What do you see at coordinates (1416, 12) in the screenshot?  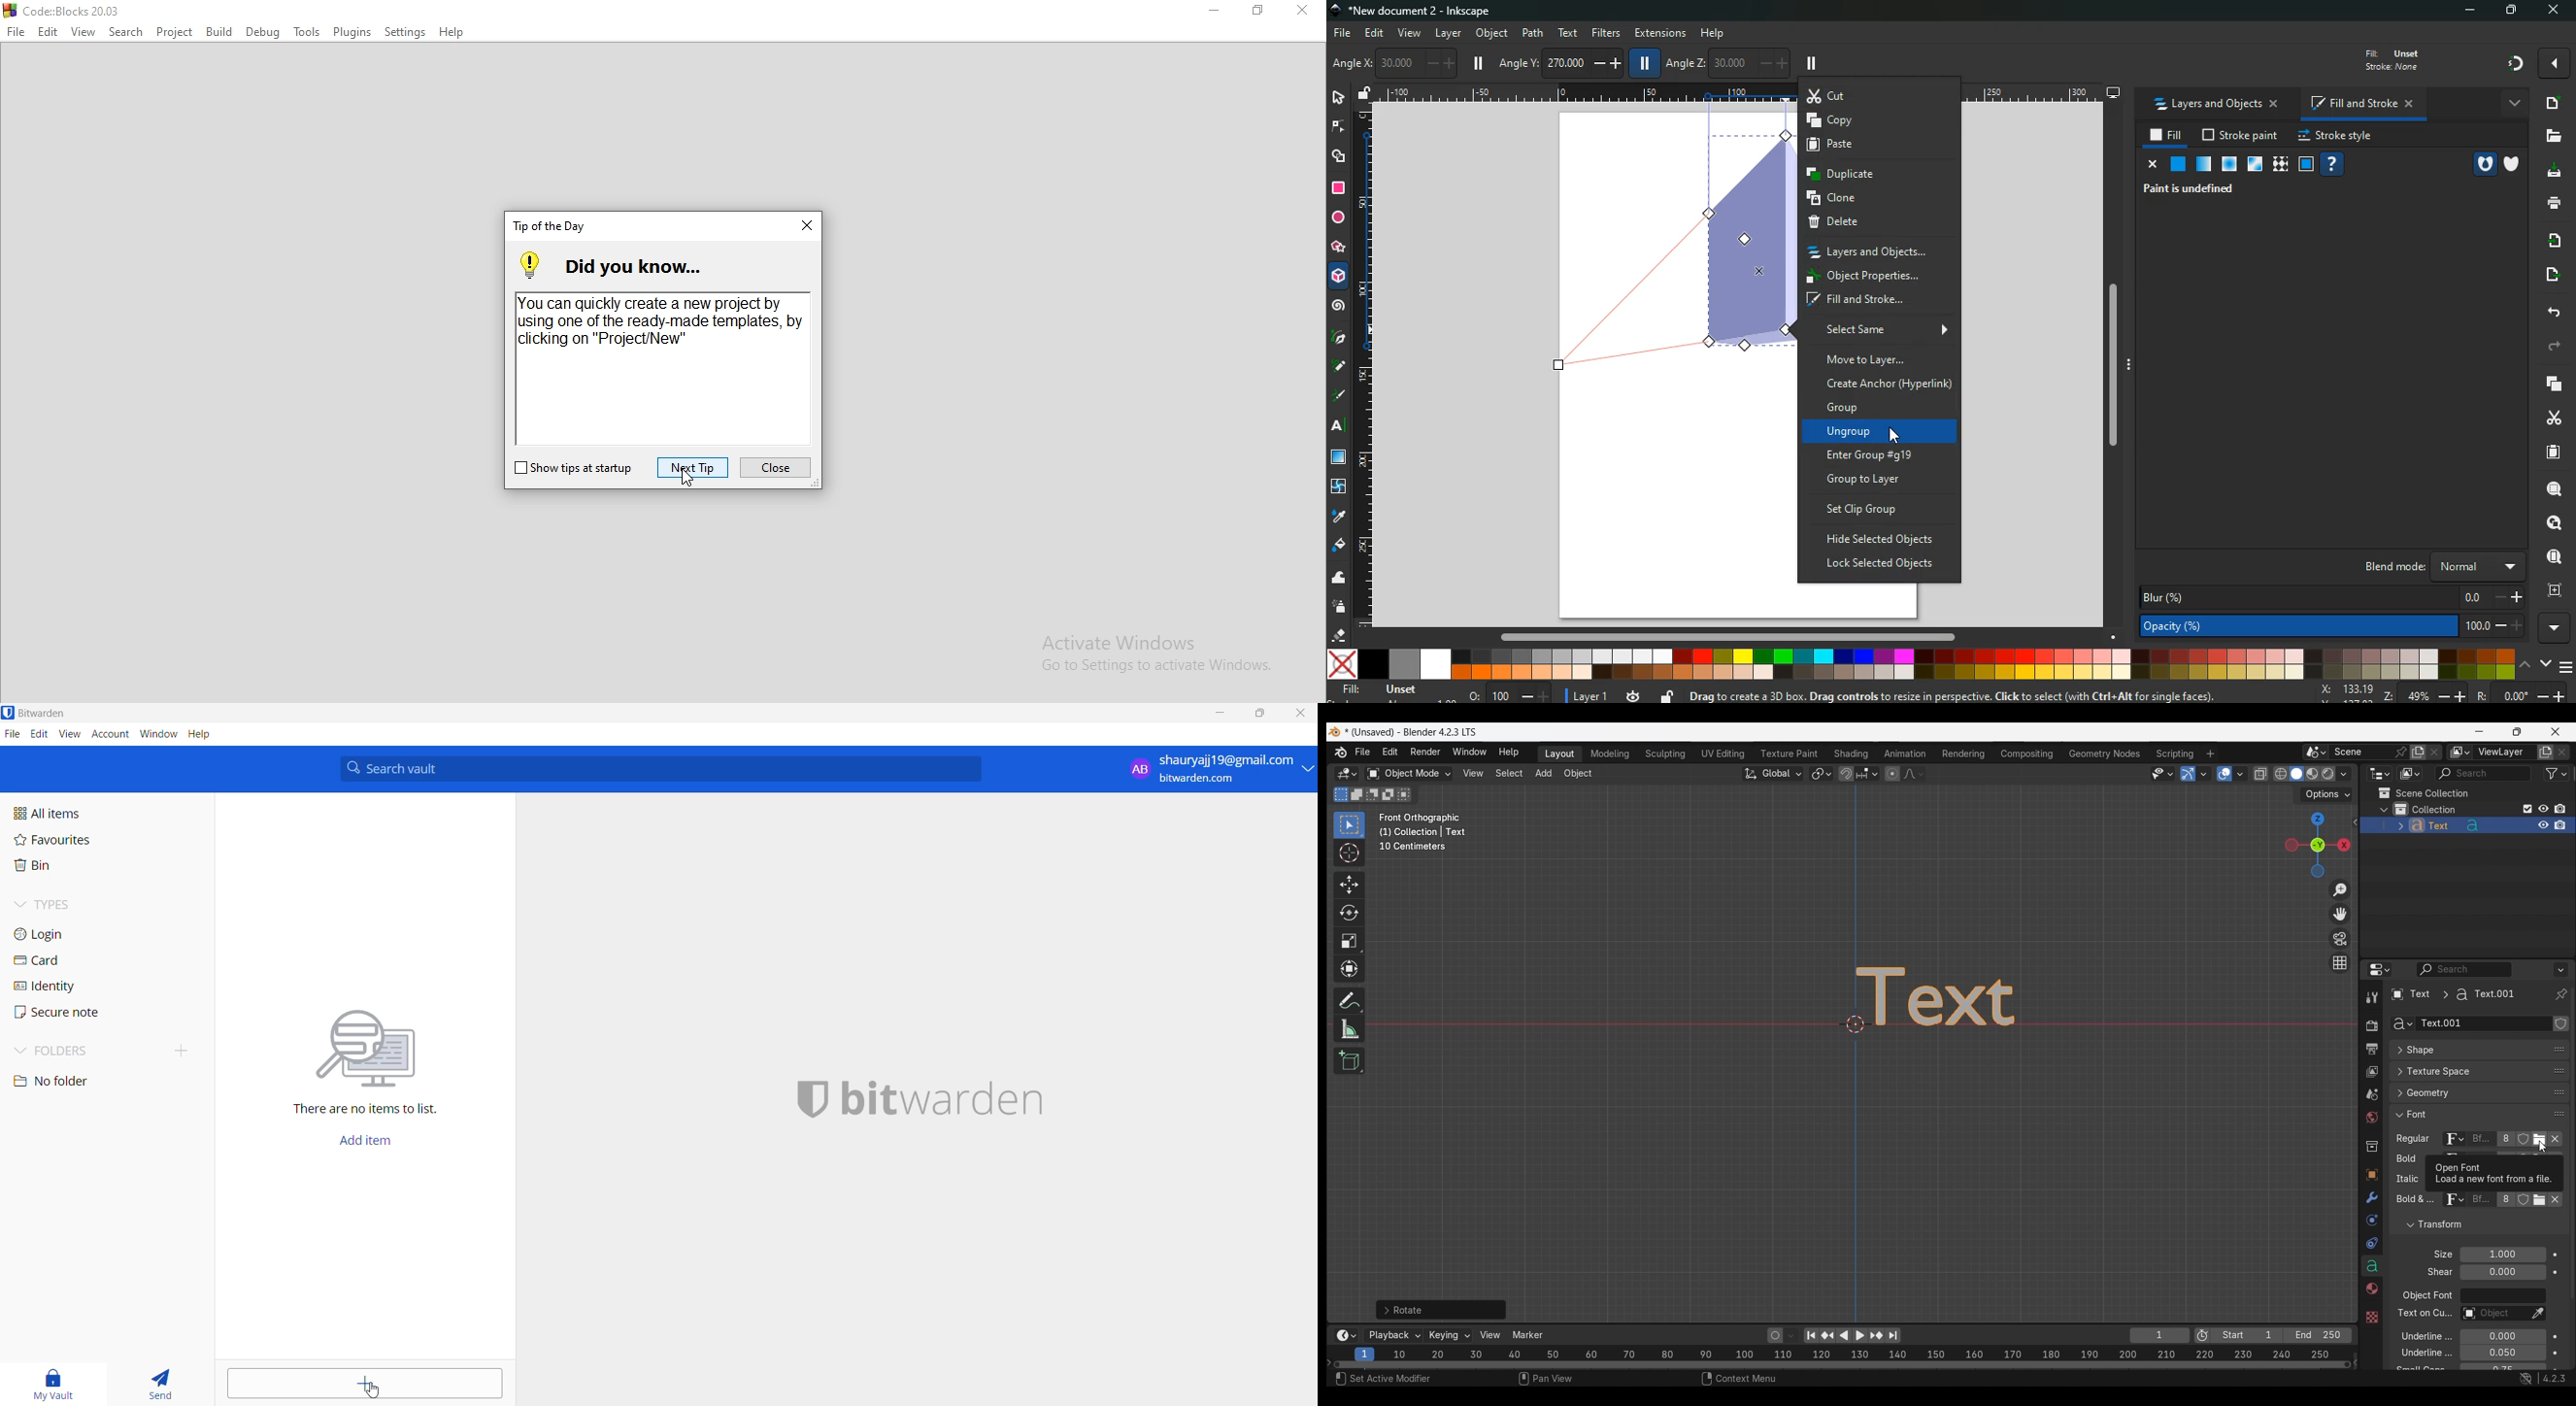 I see `inkscape` at bounding box center [1416, 12].